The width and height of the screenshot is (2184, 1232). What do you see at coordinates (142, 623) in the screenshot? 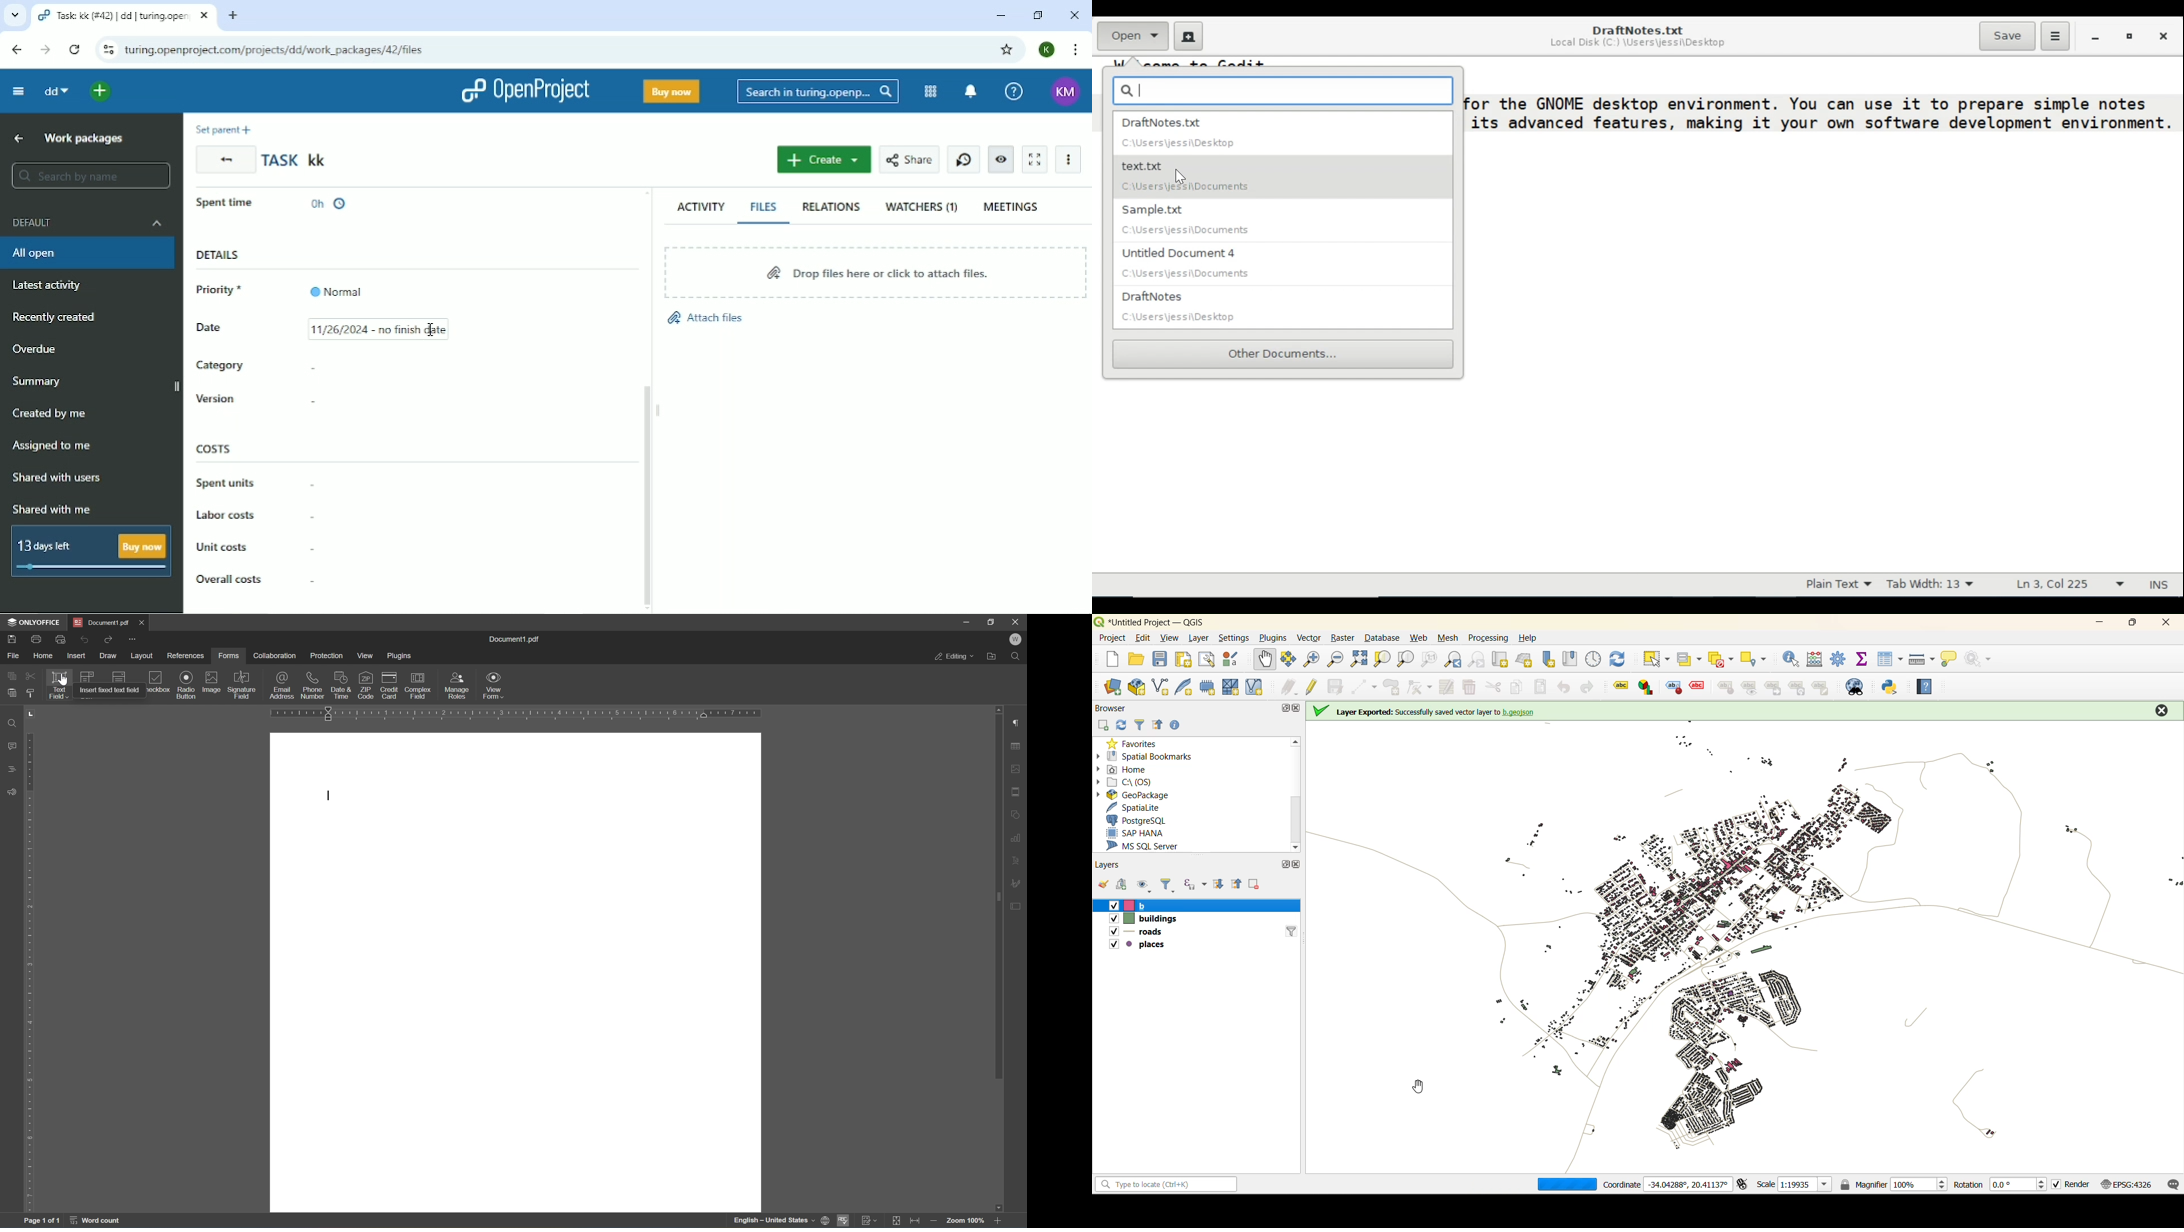
I see `close` at bounding box center [142, 623].